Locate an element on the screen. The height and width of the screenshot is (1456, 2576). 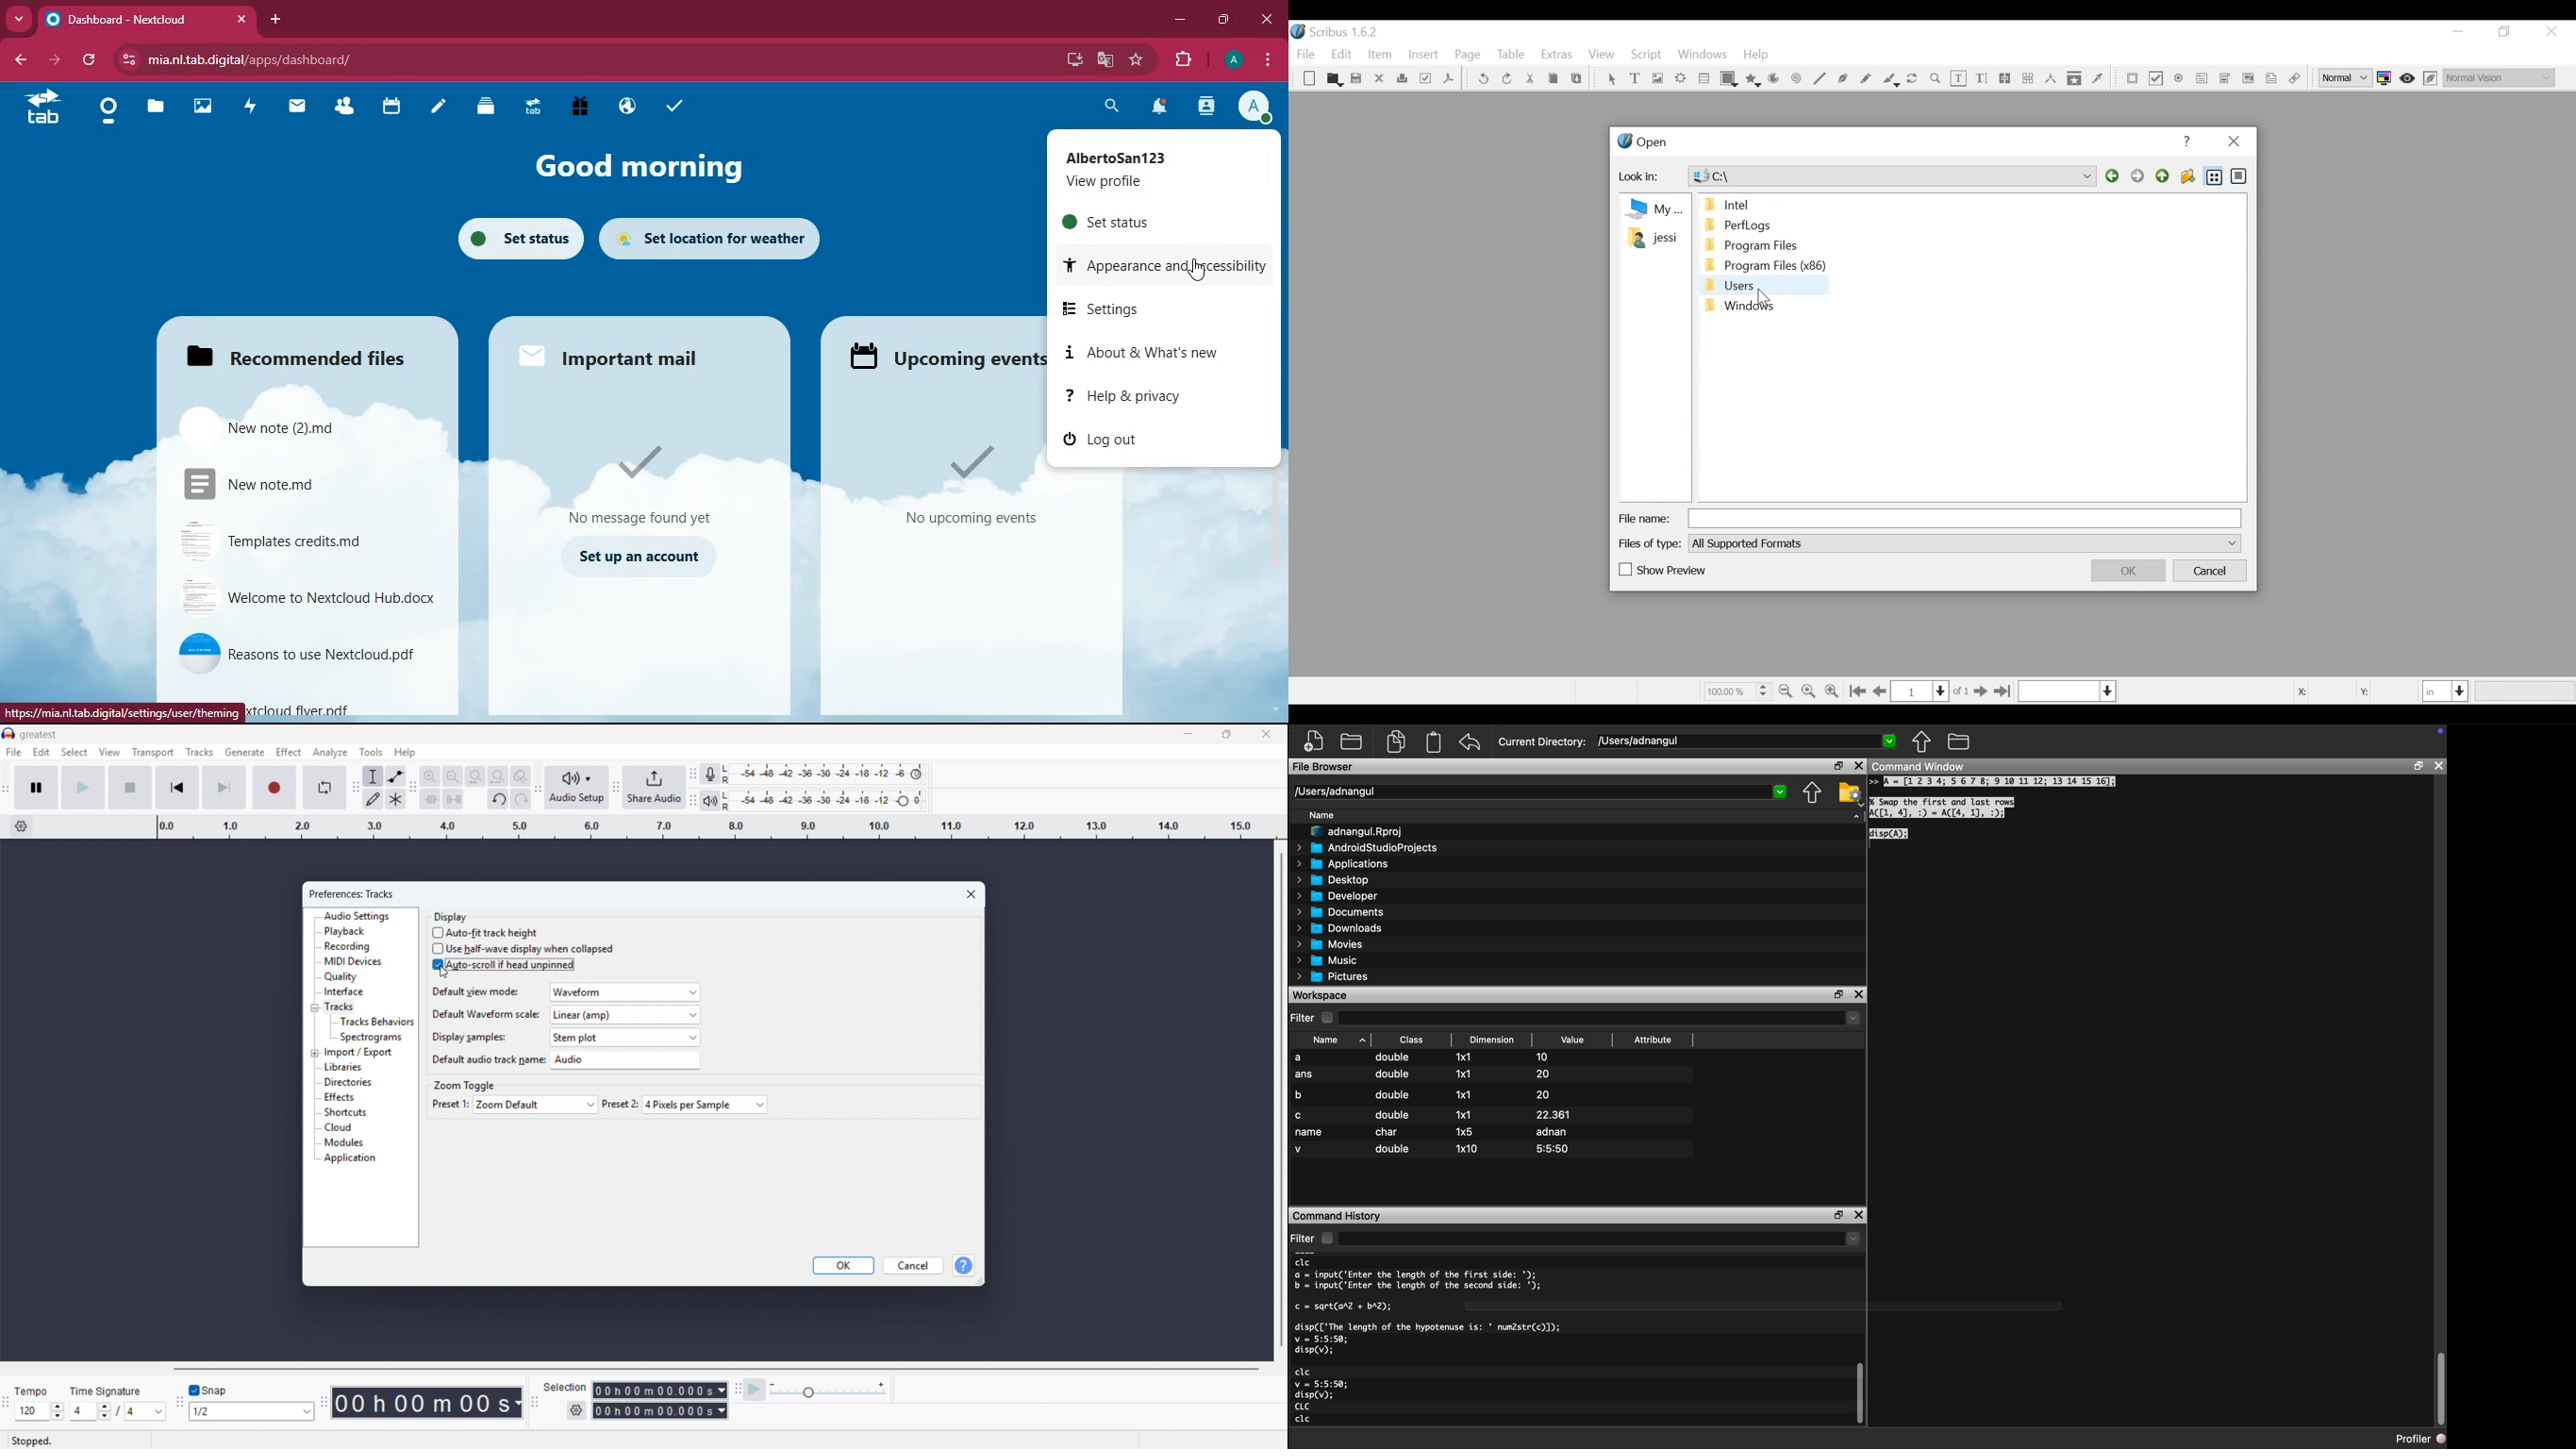
Path is located at coordinates (1894, 174).